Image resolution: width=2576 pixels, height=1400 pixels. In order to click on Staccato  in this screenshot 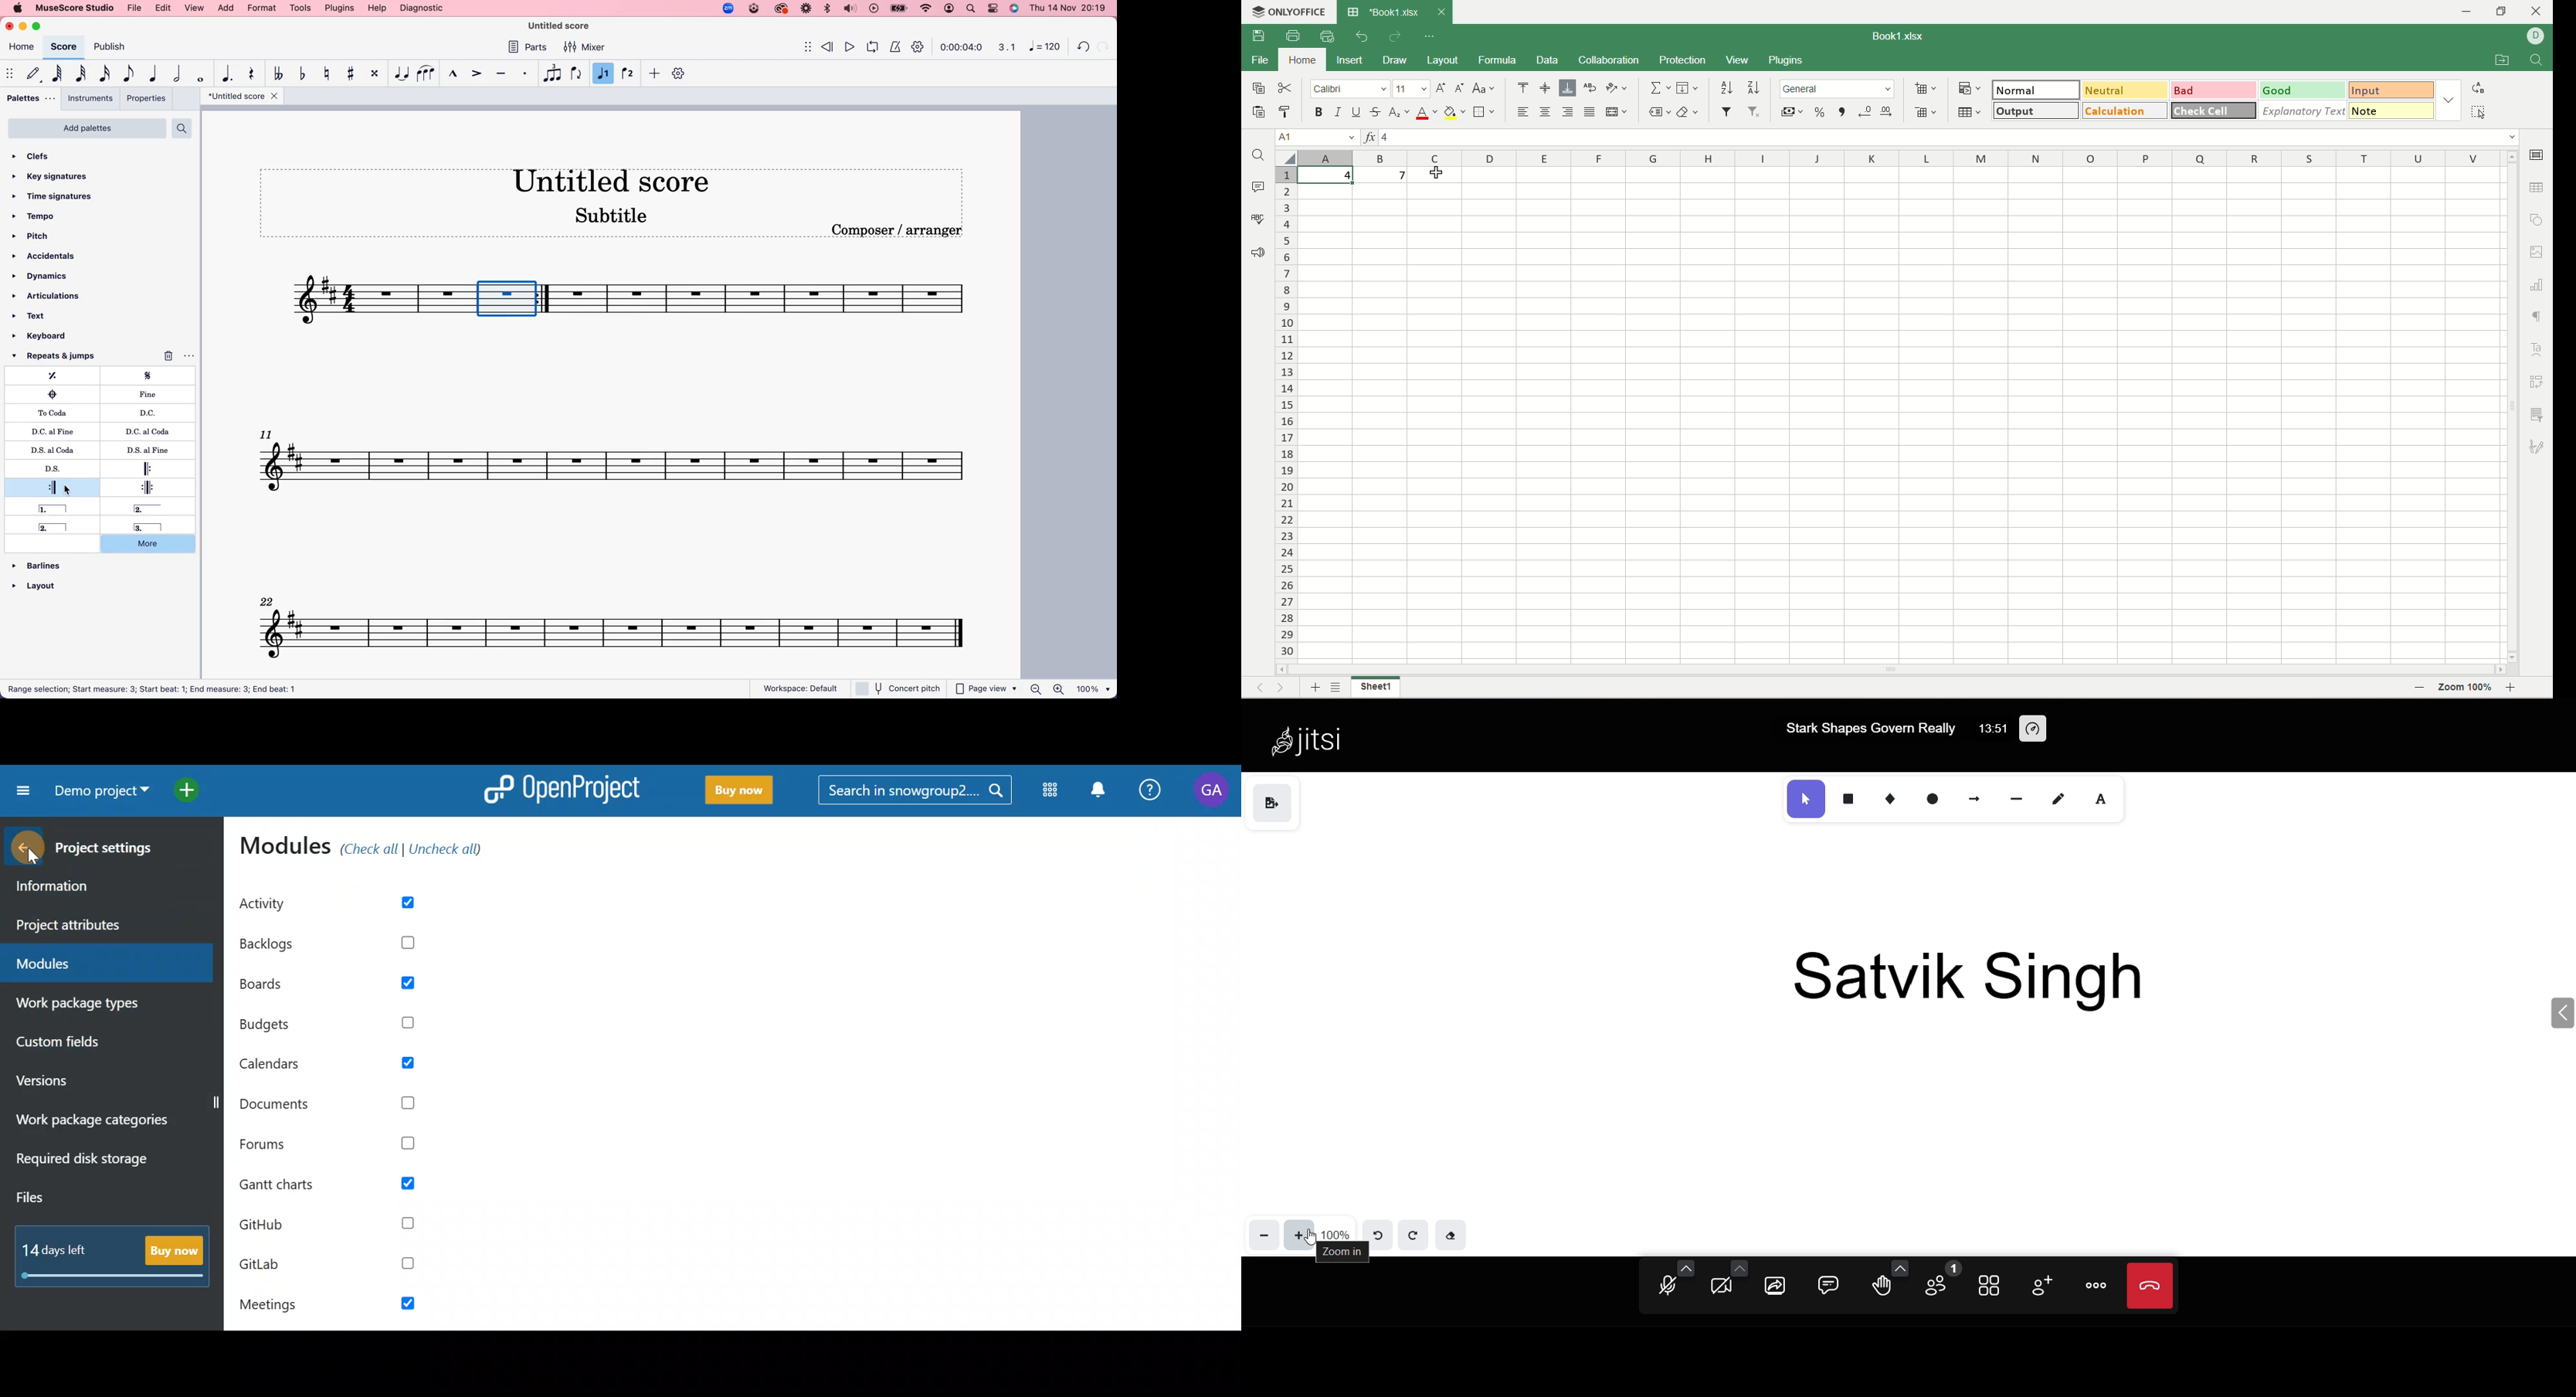, I will do `click(526, 73)`.